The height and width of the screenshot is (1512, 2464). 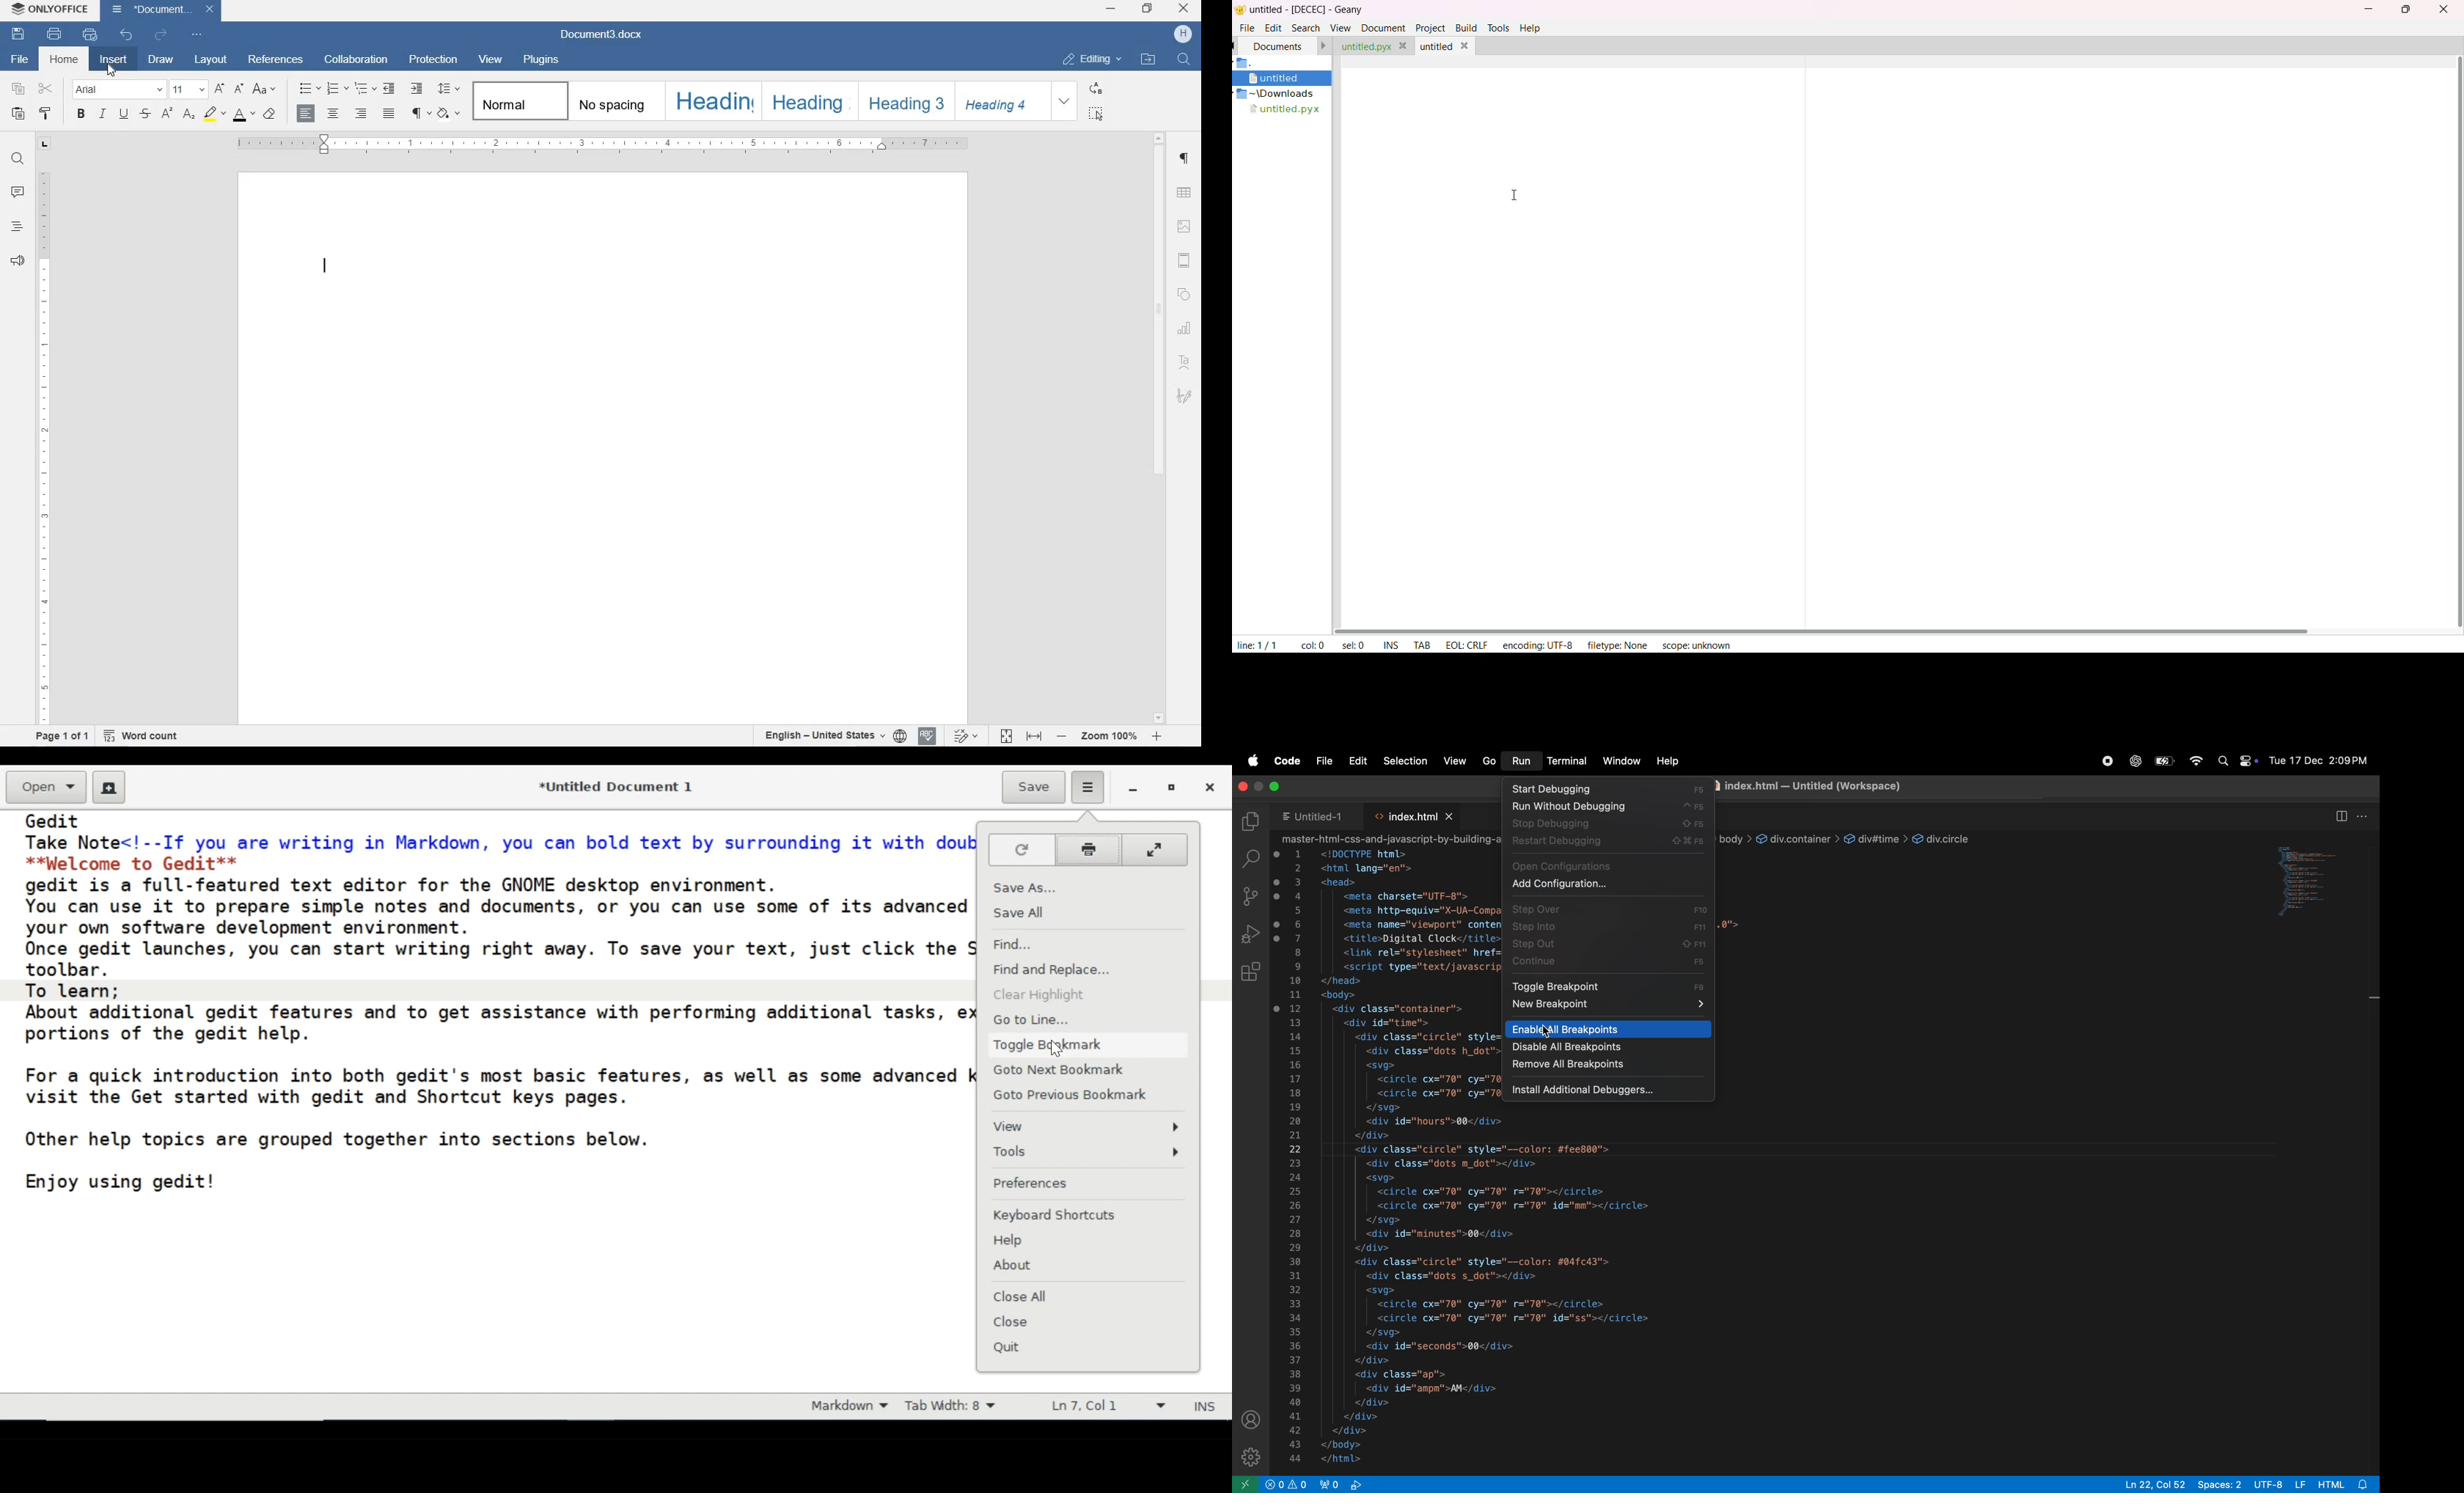 I want to click on install debbuggers, so click(x=1605, y=1089).